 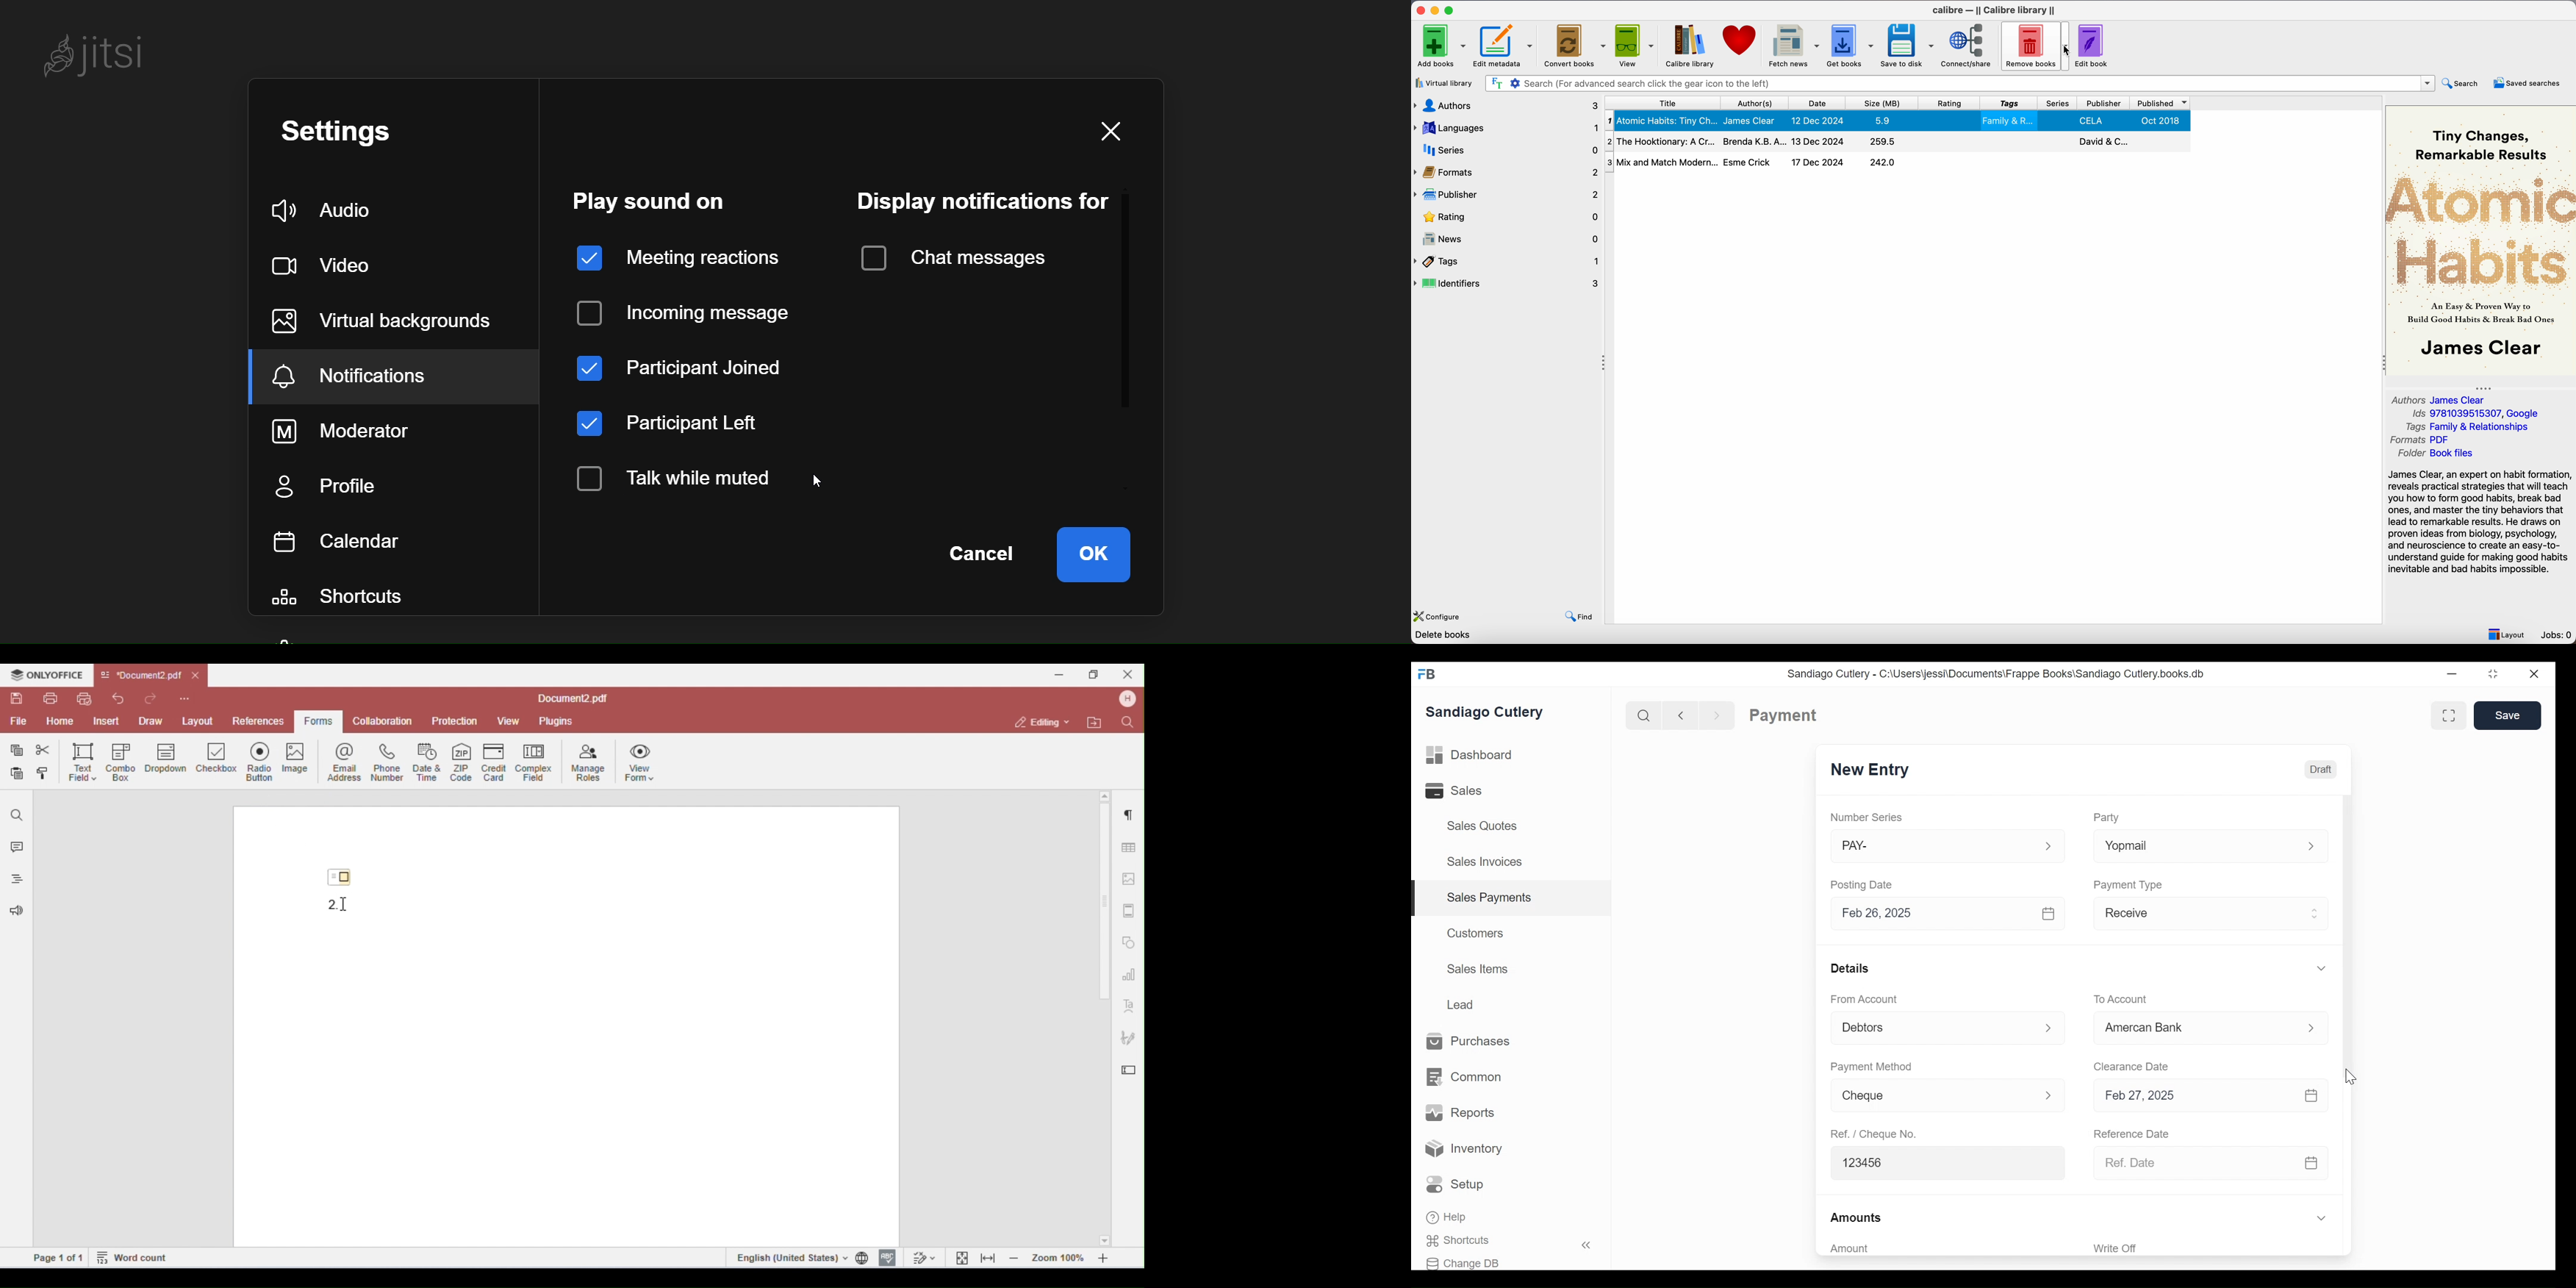 What do you see at coordinates (1718, 714) in the screenshot?
I see `Navigate forward` at bounding box center [1718, 714].